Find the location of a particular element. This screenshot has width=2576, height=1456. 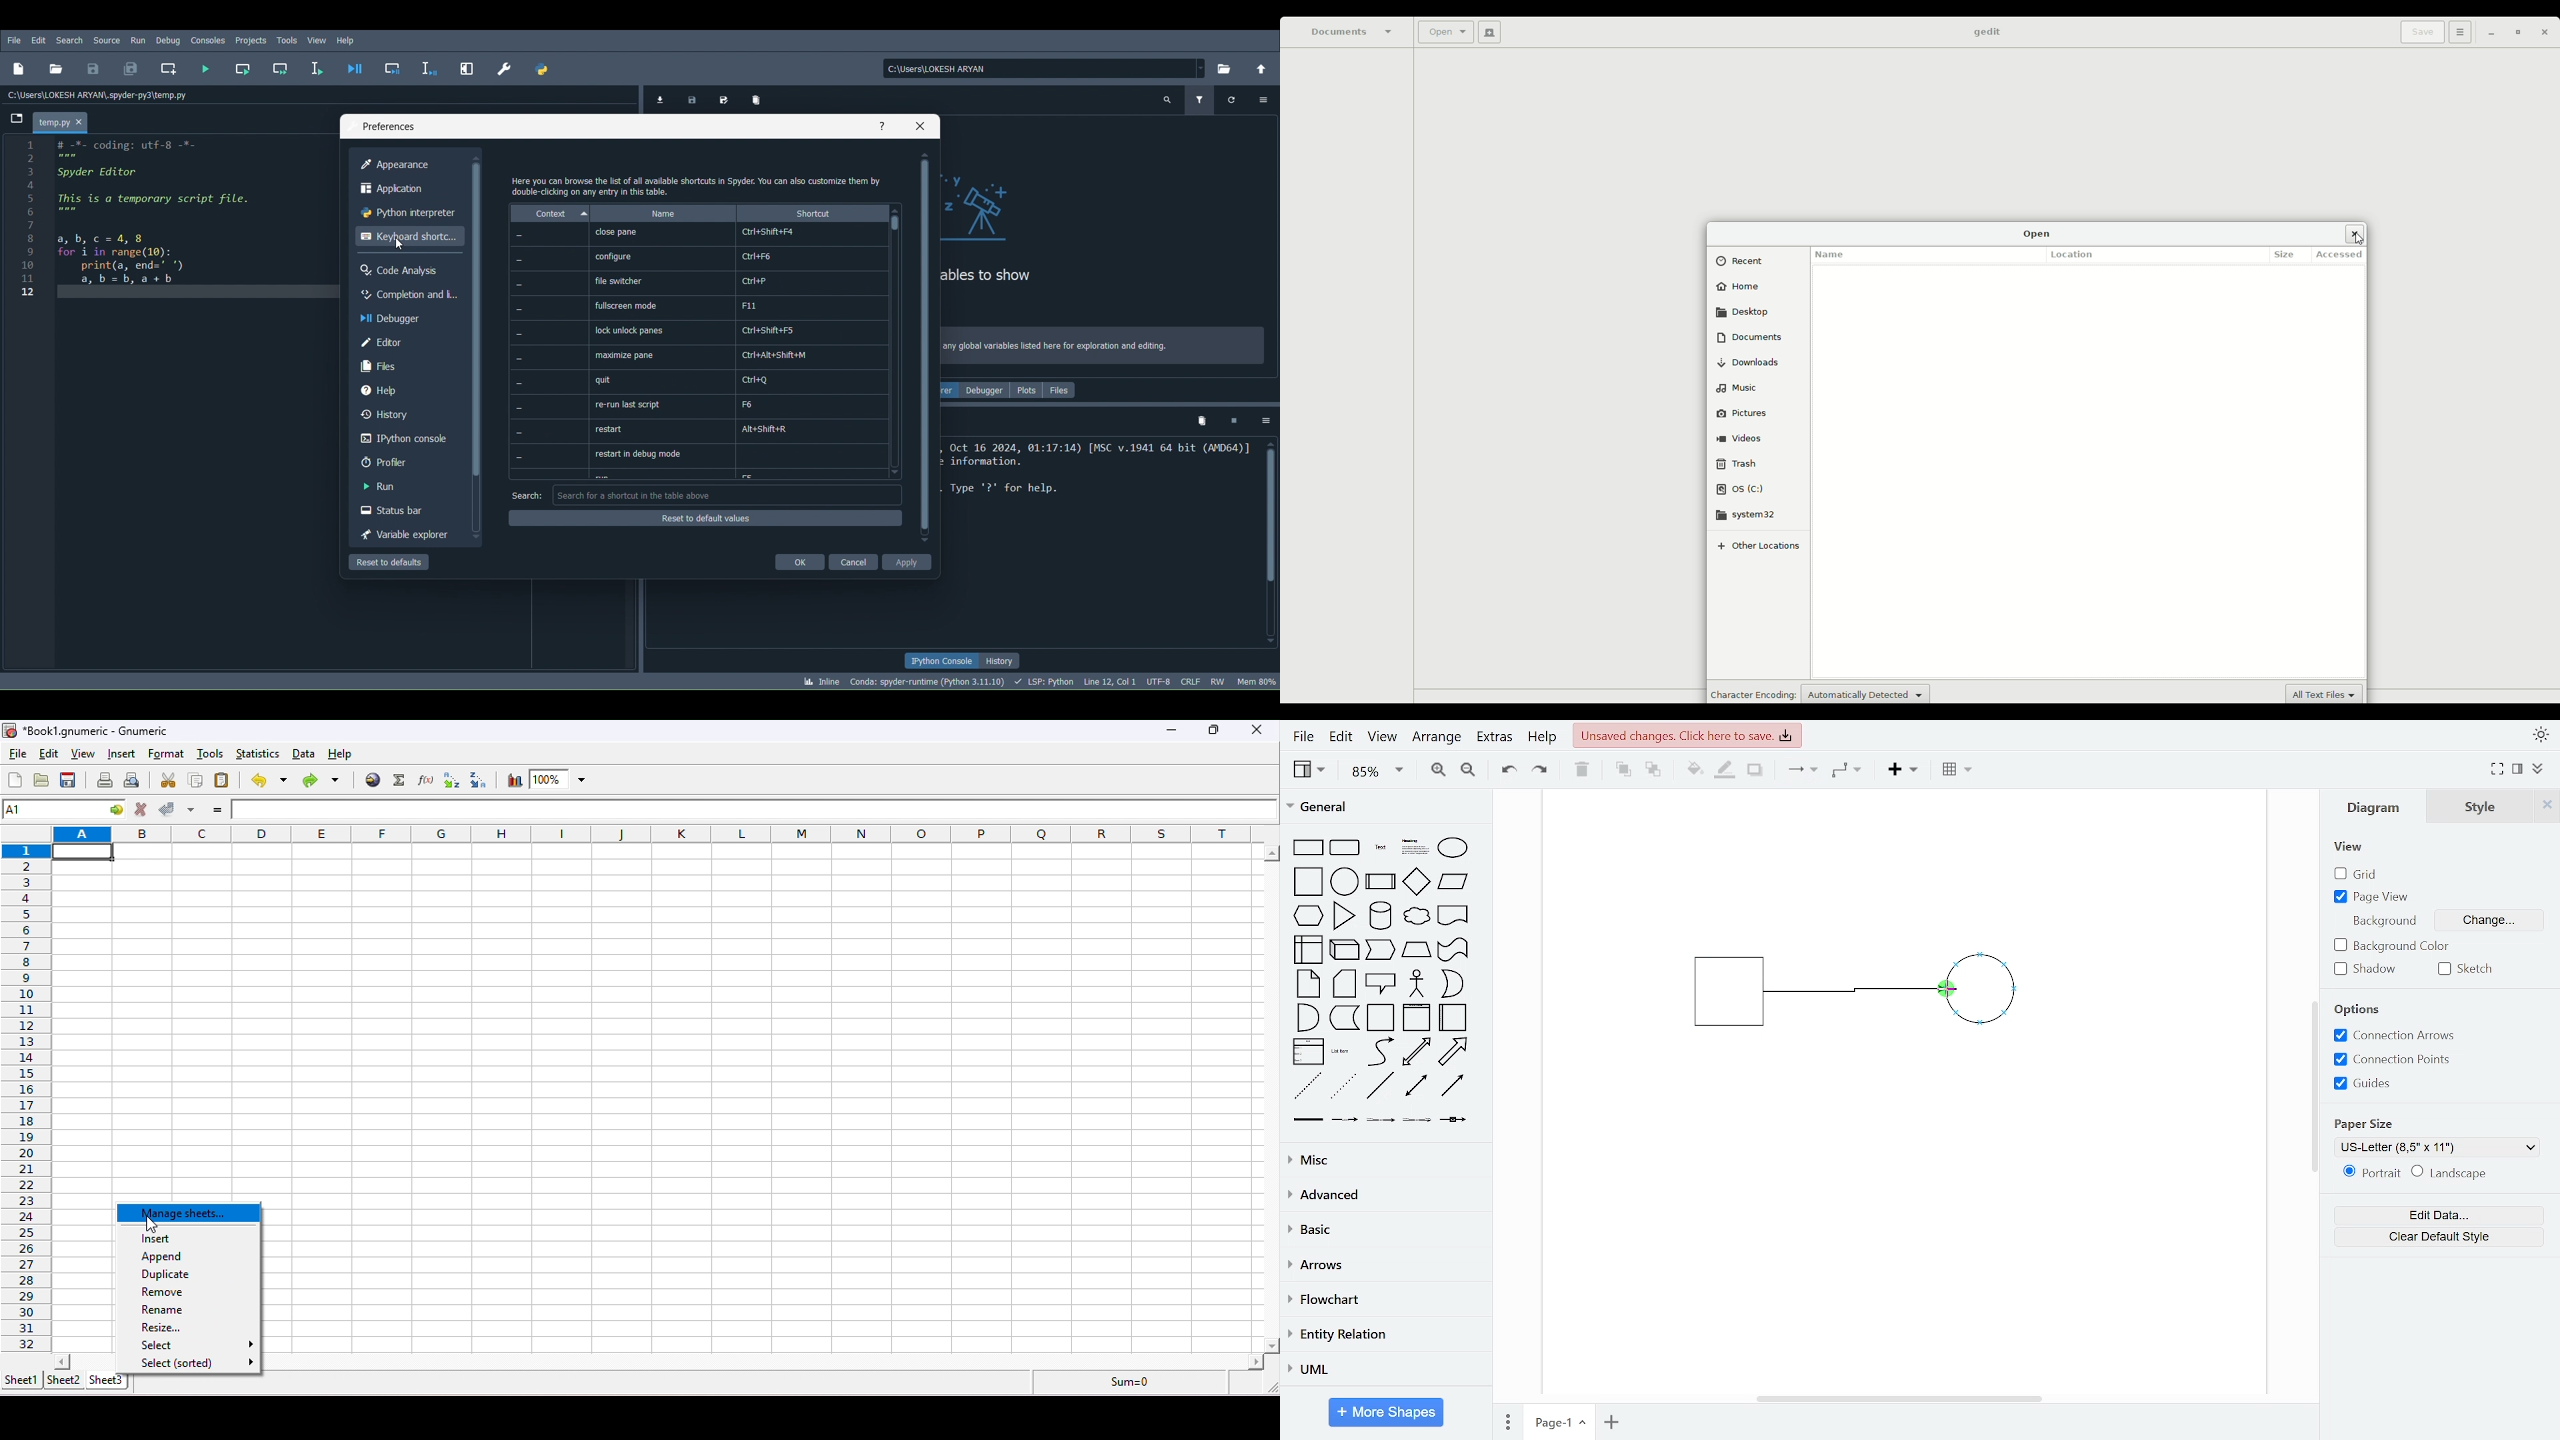

IPython console is located at coordinates (401, 437).